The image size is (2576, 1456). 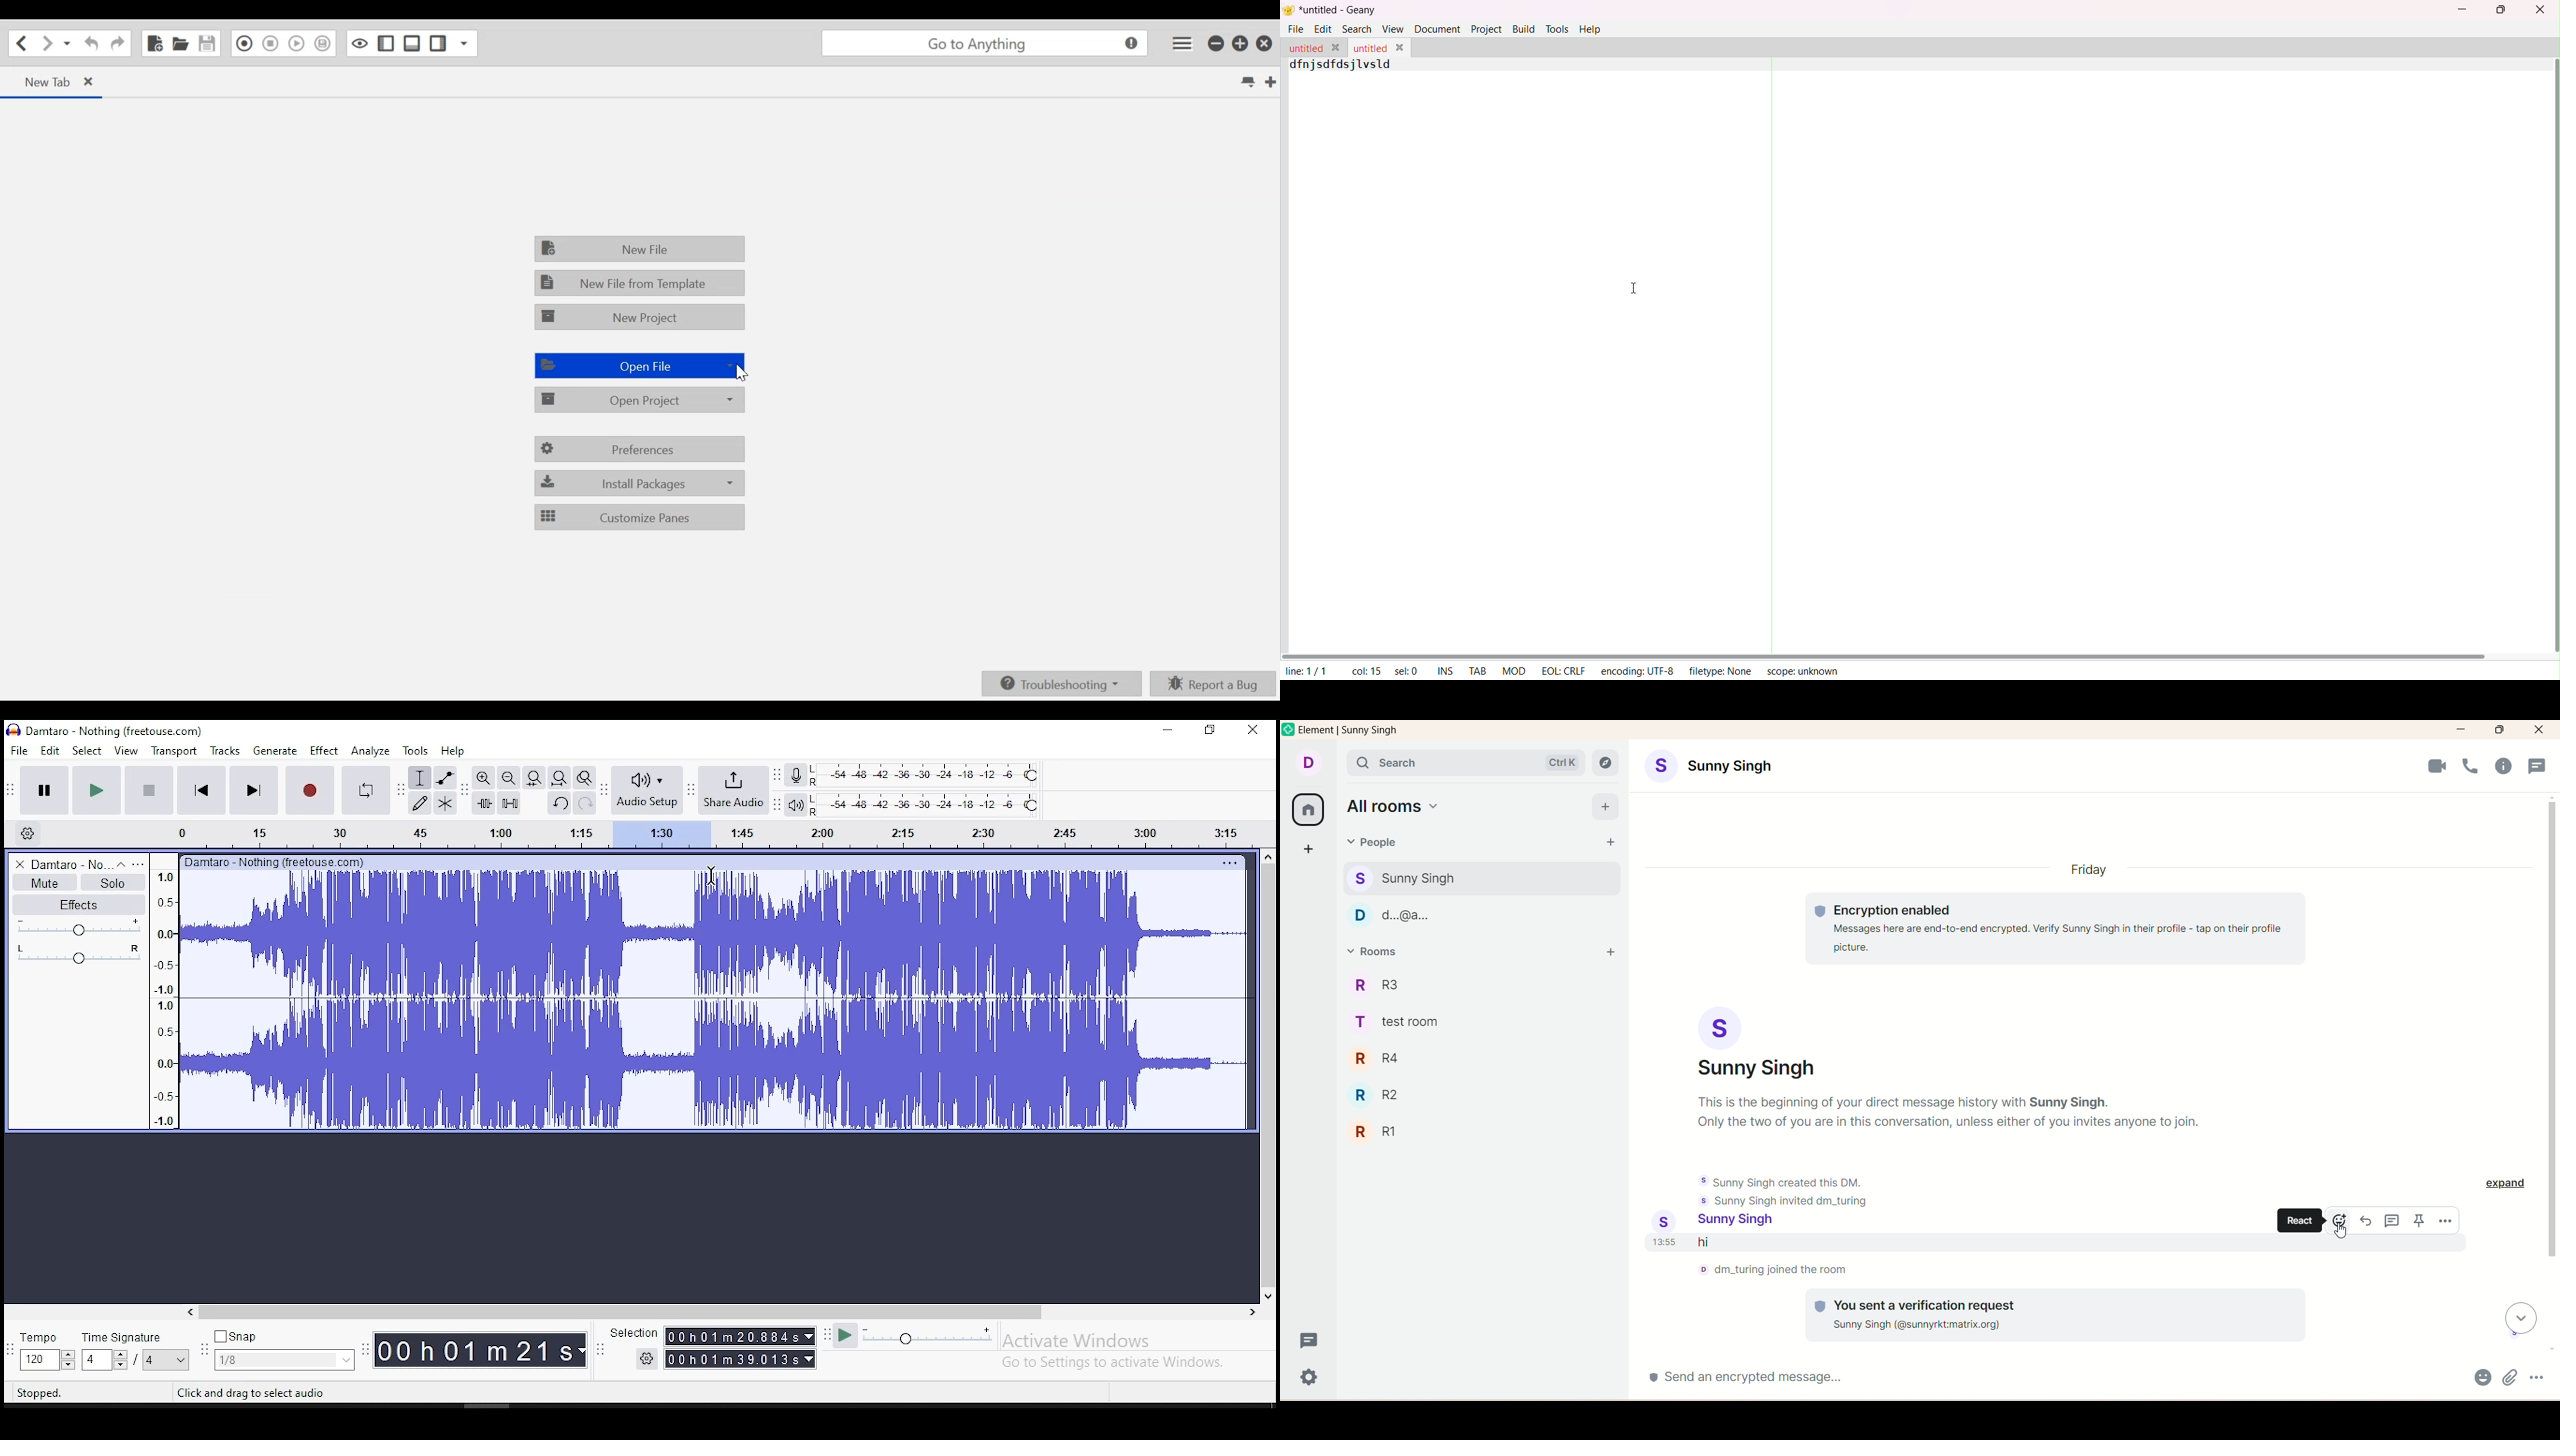 What do you see at coordinates (797, 805) in the screenshot?
I see `playback meter` at bounding box center [797, 805].